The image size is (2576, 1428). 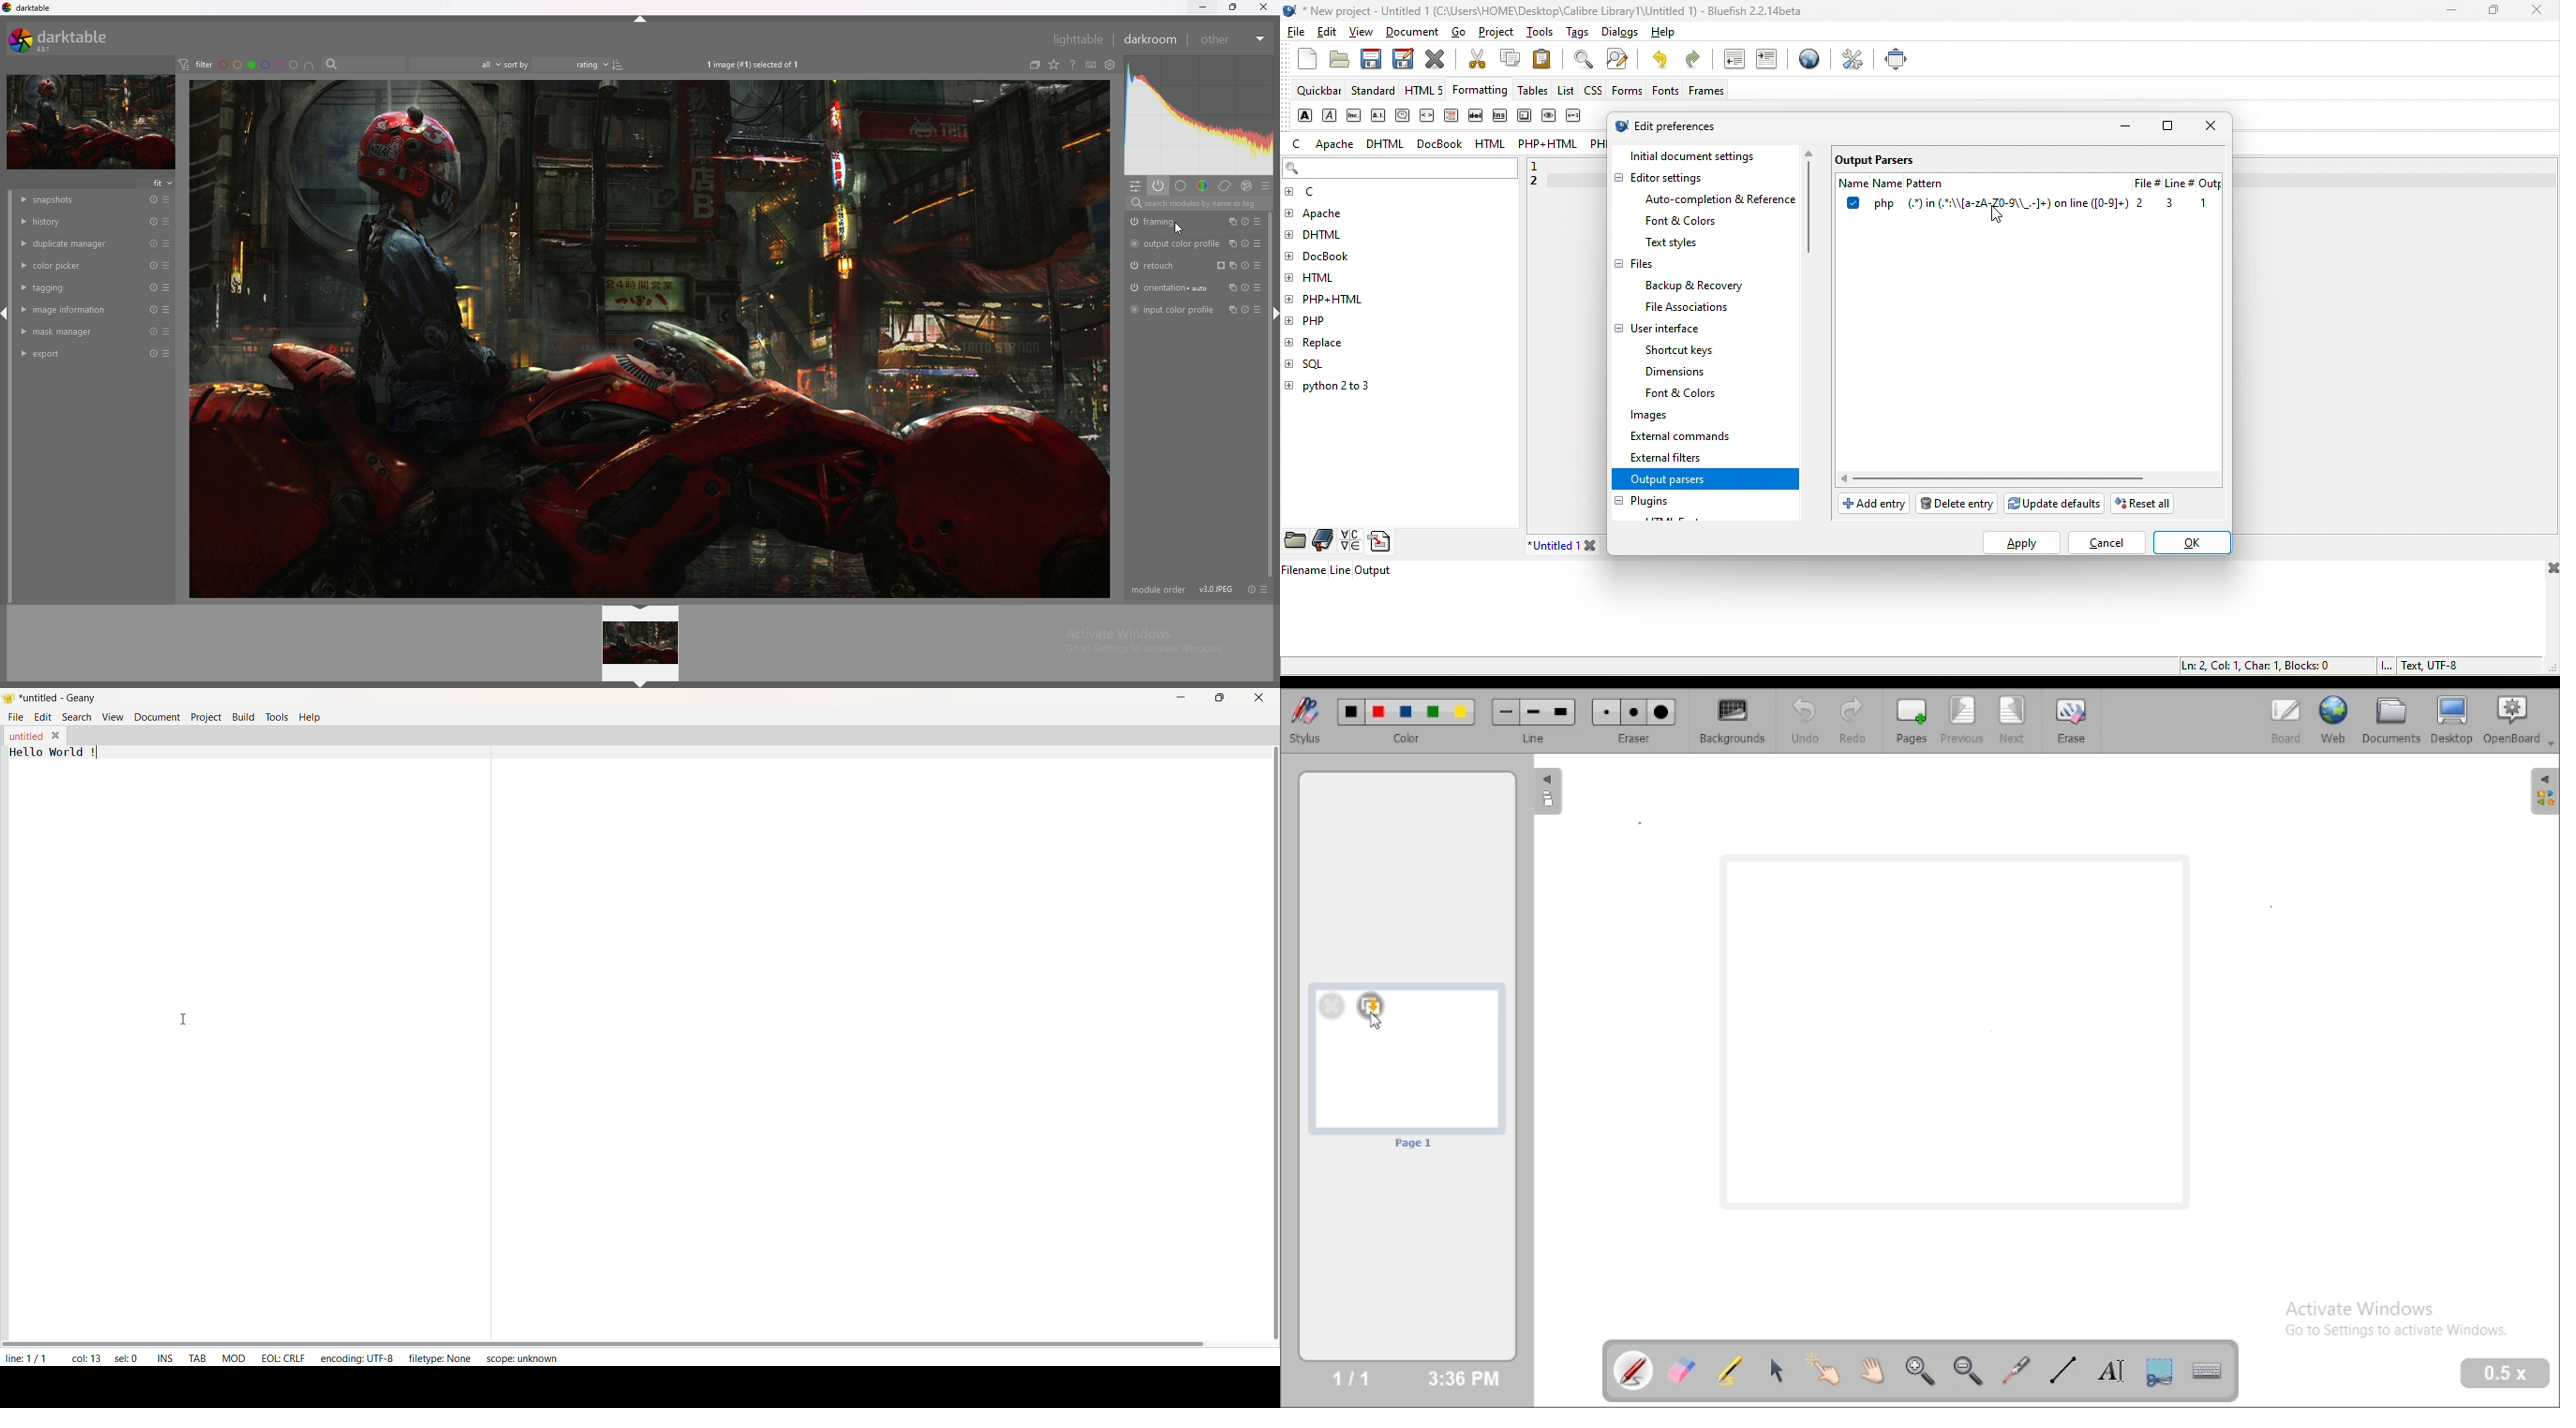 I want to click on view, so click(x=1362, y=34).